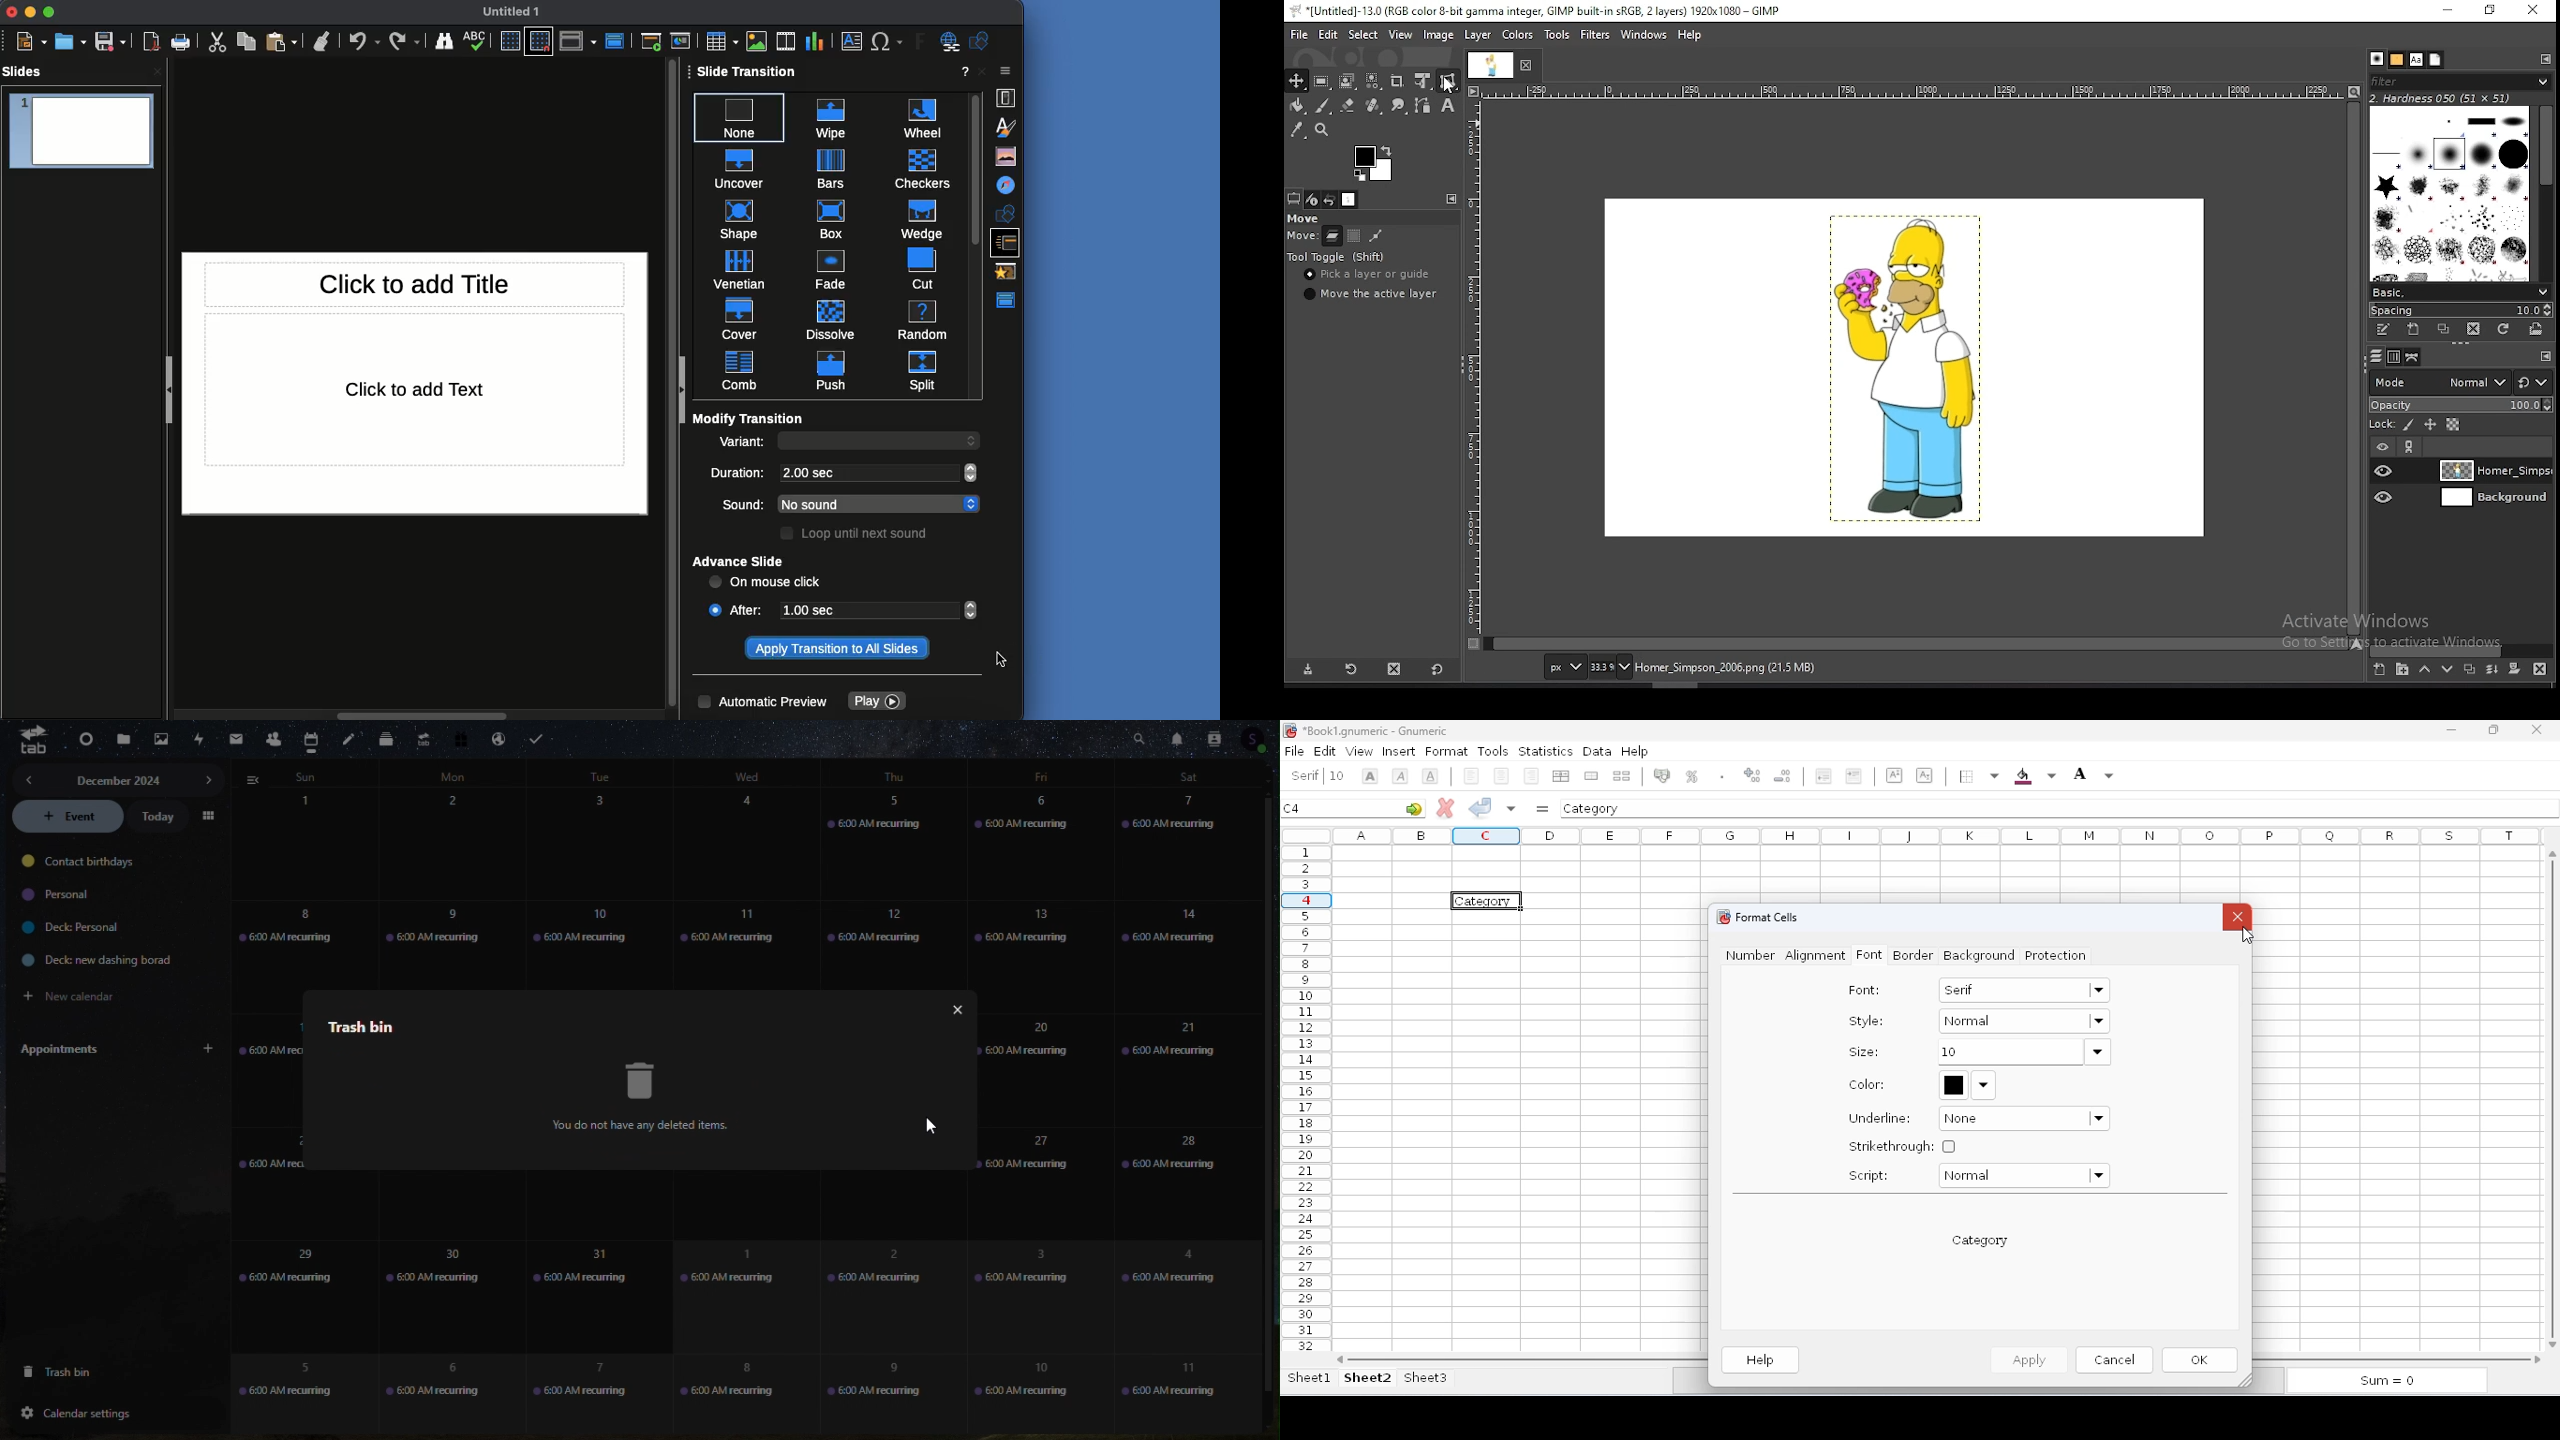  What do you see at coordinates (764, 703) in the screenshot?
I see `Automatic preview` at bounding box center [764, 703].